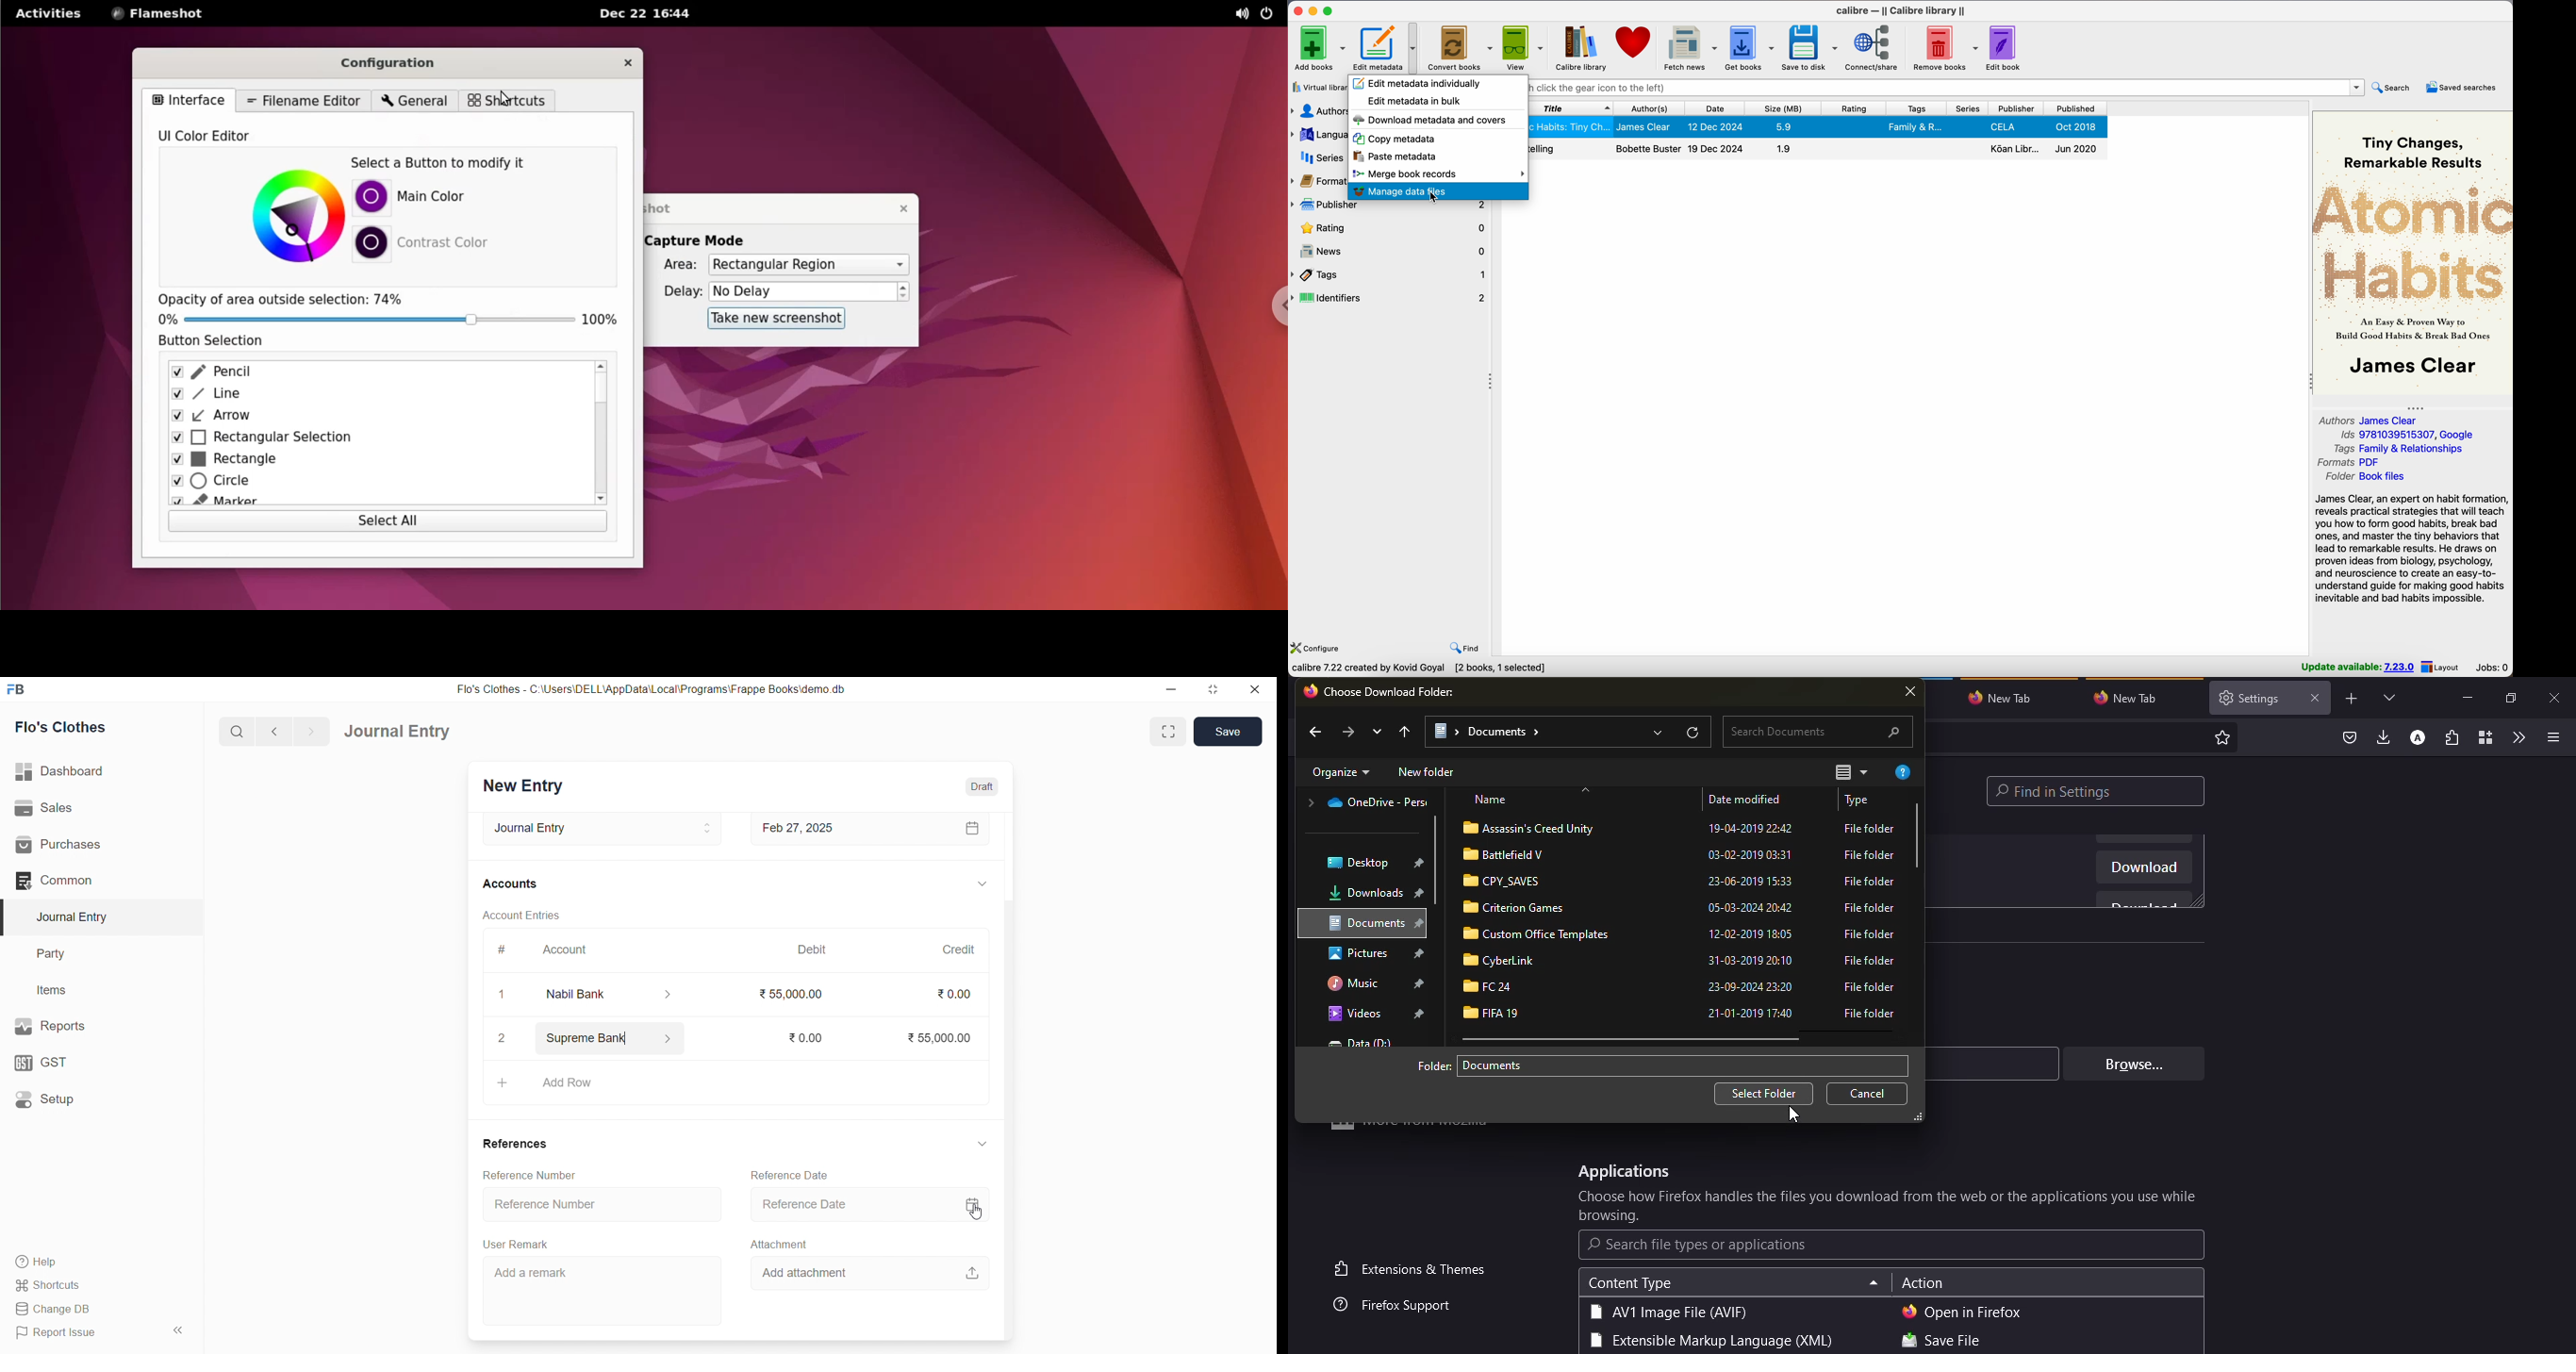 The height and width of the screenshot is (1372, 2576). Describe the element at coordinates (2251, 698) in the screenshot. I see `tab` at that location.